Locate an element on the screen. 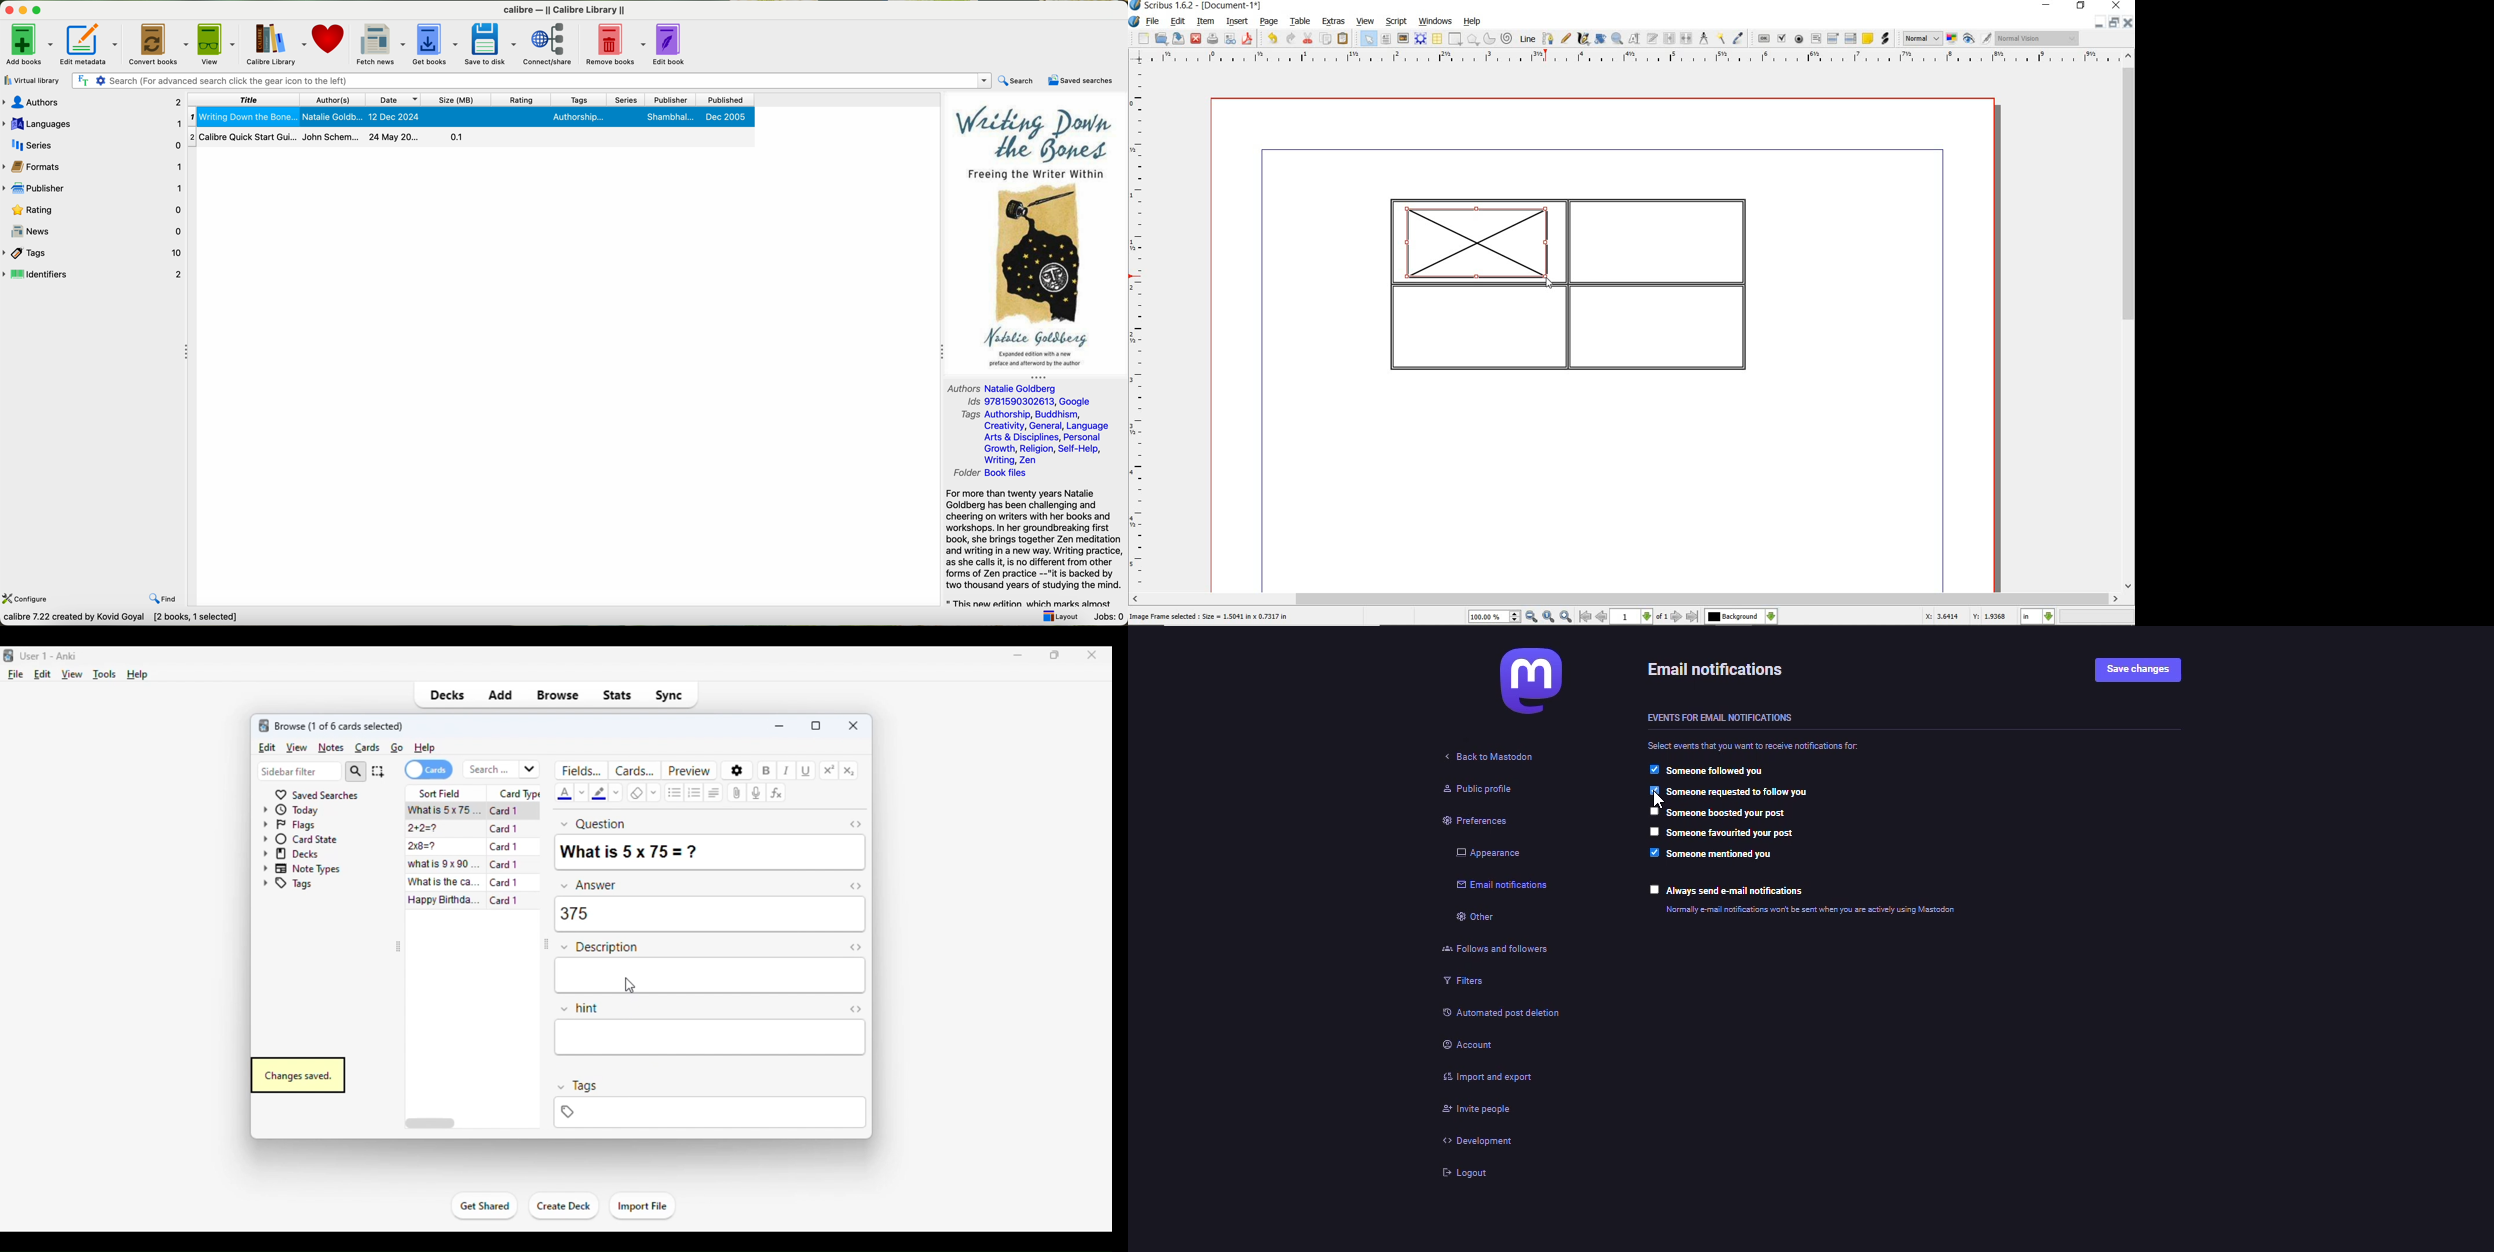  paste is located at coordinates (1343, 38).